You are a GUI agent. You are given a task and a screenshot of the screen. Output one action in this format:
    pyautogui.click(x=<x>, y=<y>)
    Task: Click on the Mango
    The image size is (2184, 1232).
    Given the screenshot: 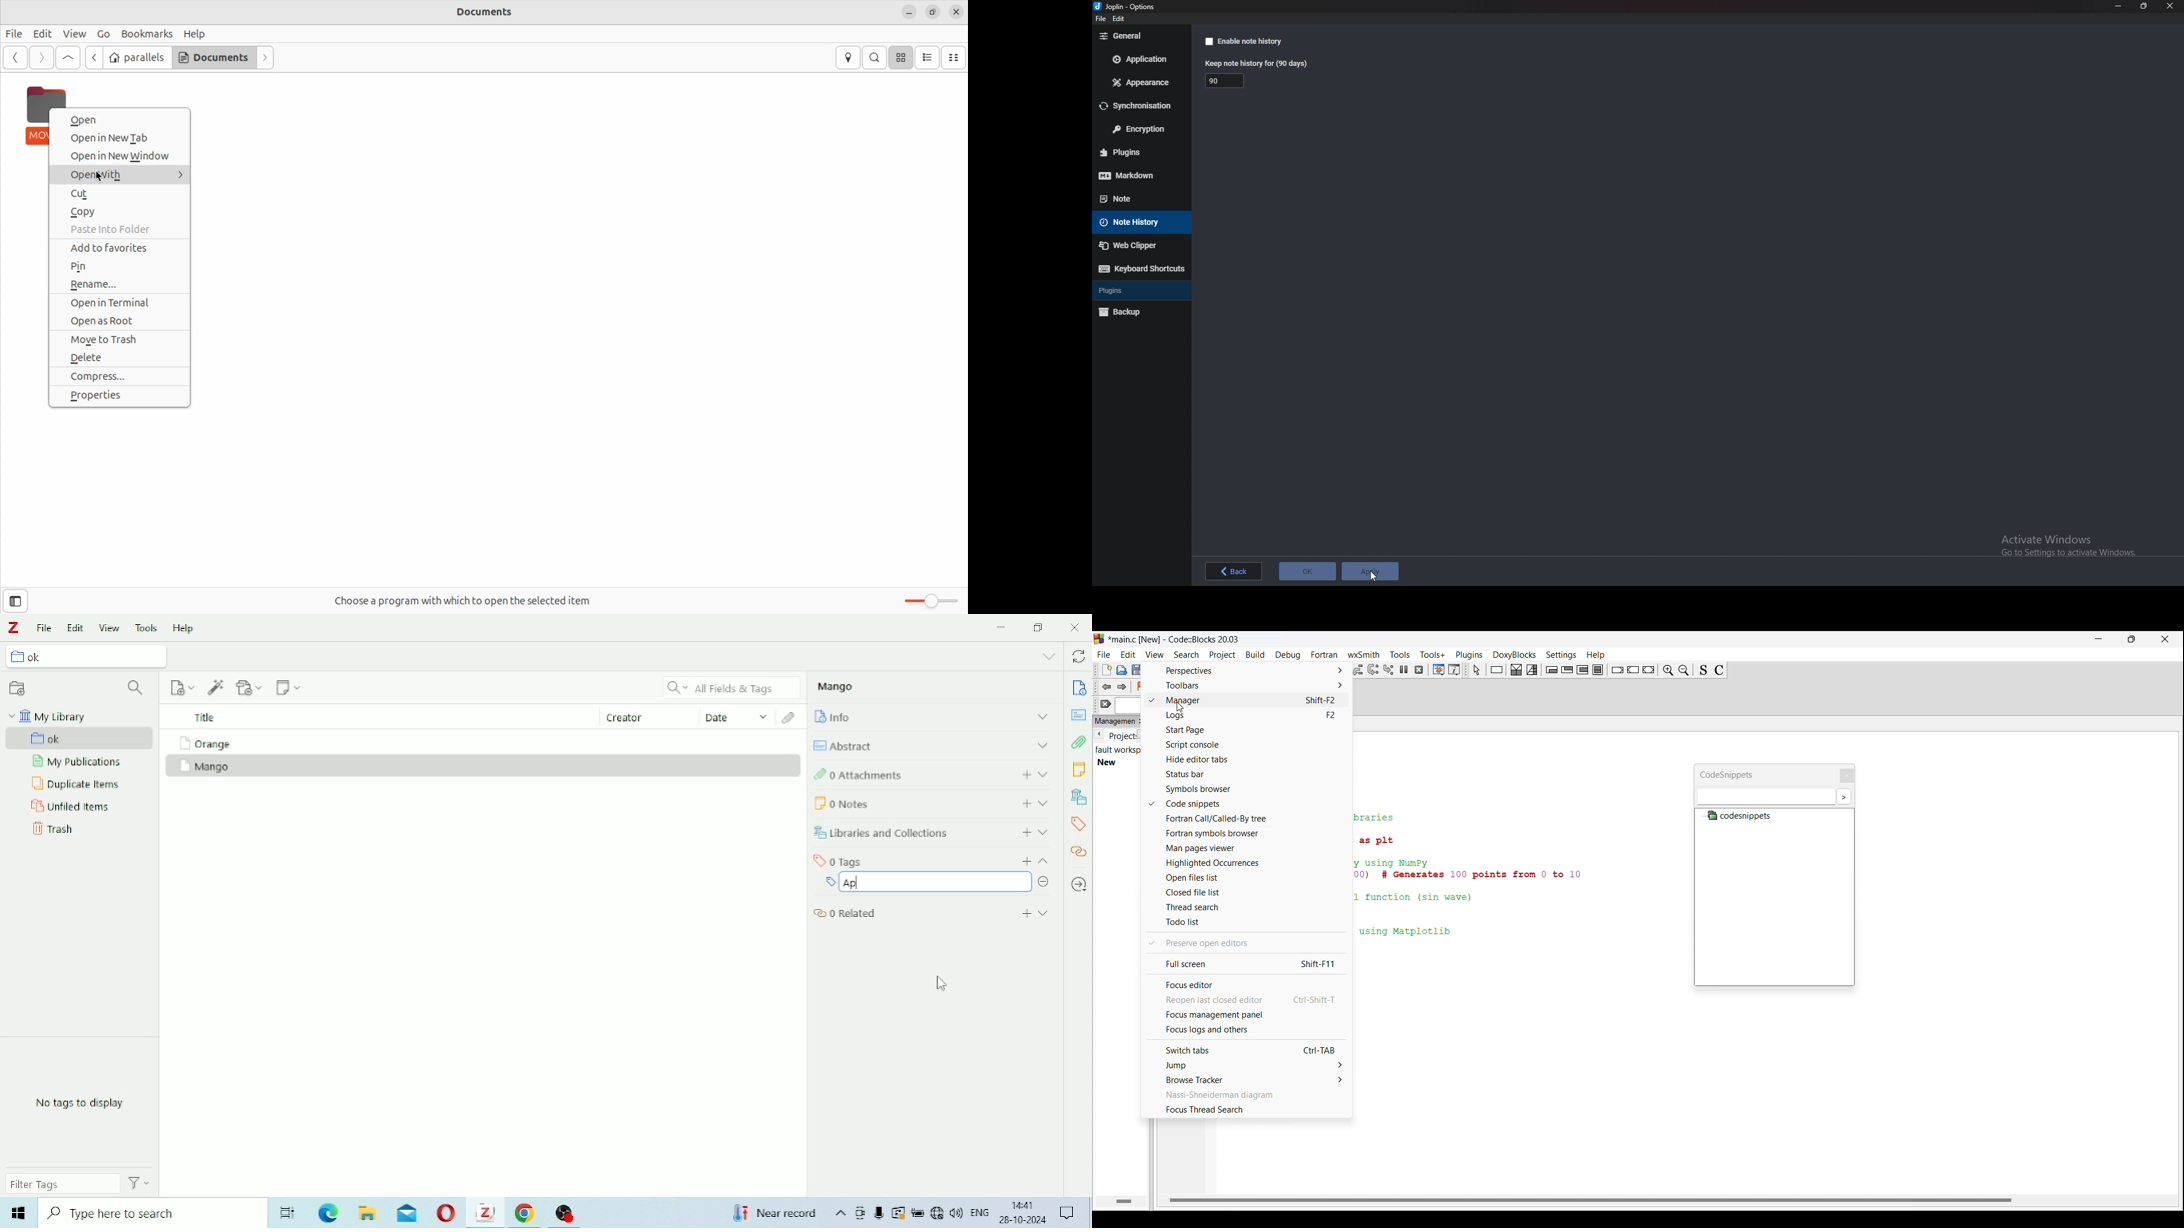 What is the action you would take?
    pyautogui.click(x=838, y=686)
    